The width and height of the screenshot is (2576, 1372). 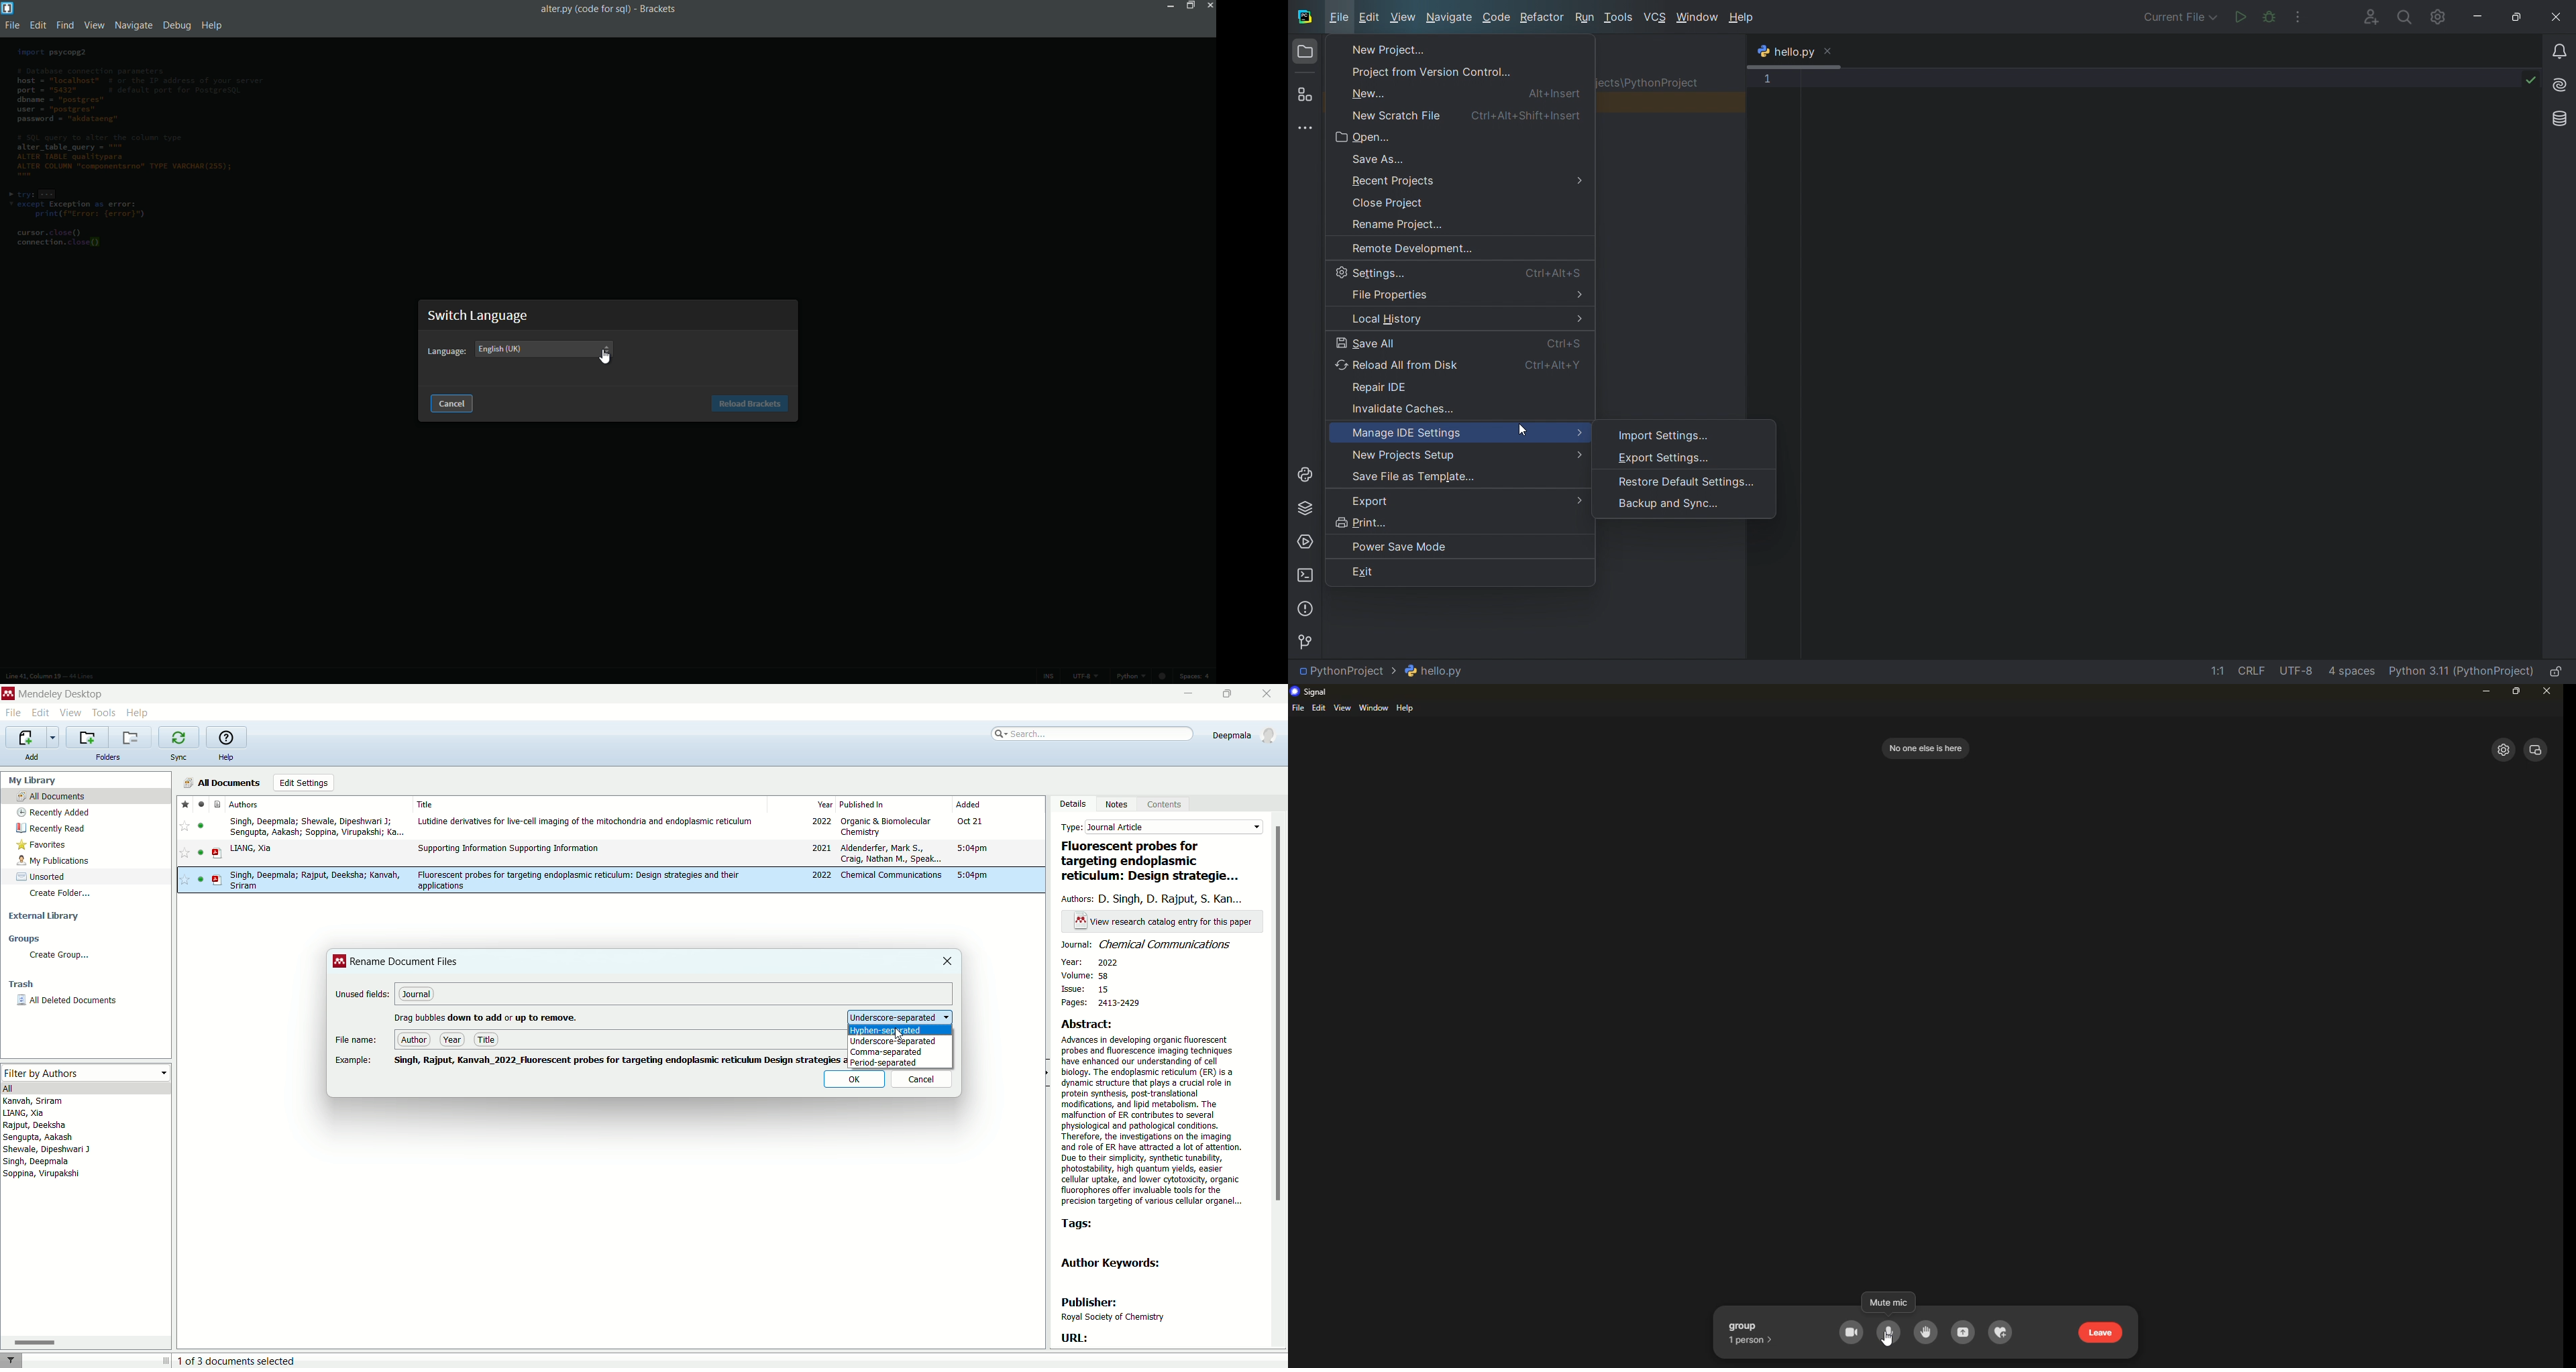 I want to click on help, so click(x=226, y=758).